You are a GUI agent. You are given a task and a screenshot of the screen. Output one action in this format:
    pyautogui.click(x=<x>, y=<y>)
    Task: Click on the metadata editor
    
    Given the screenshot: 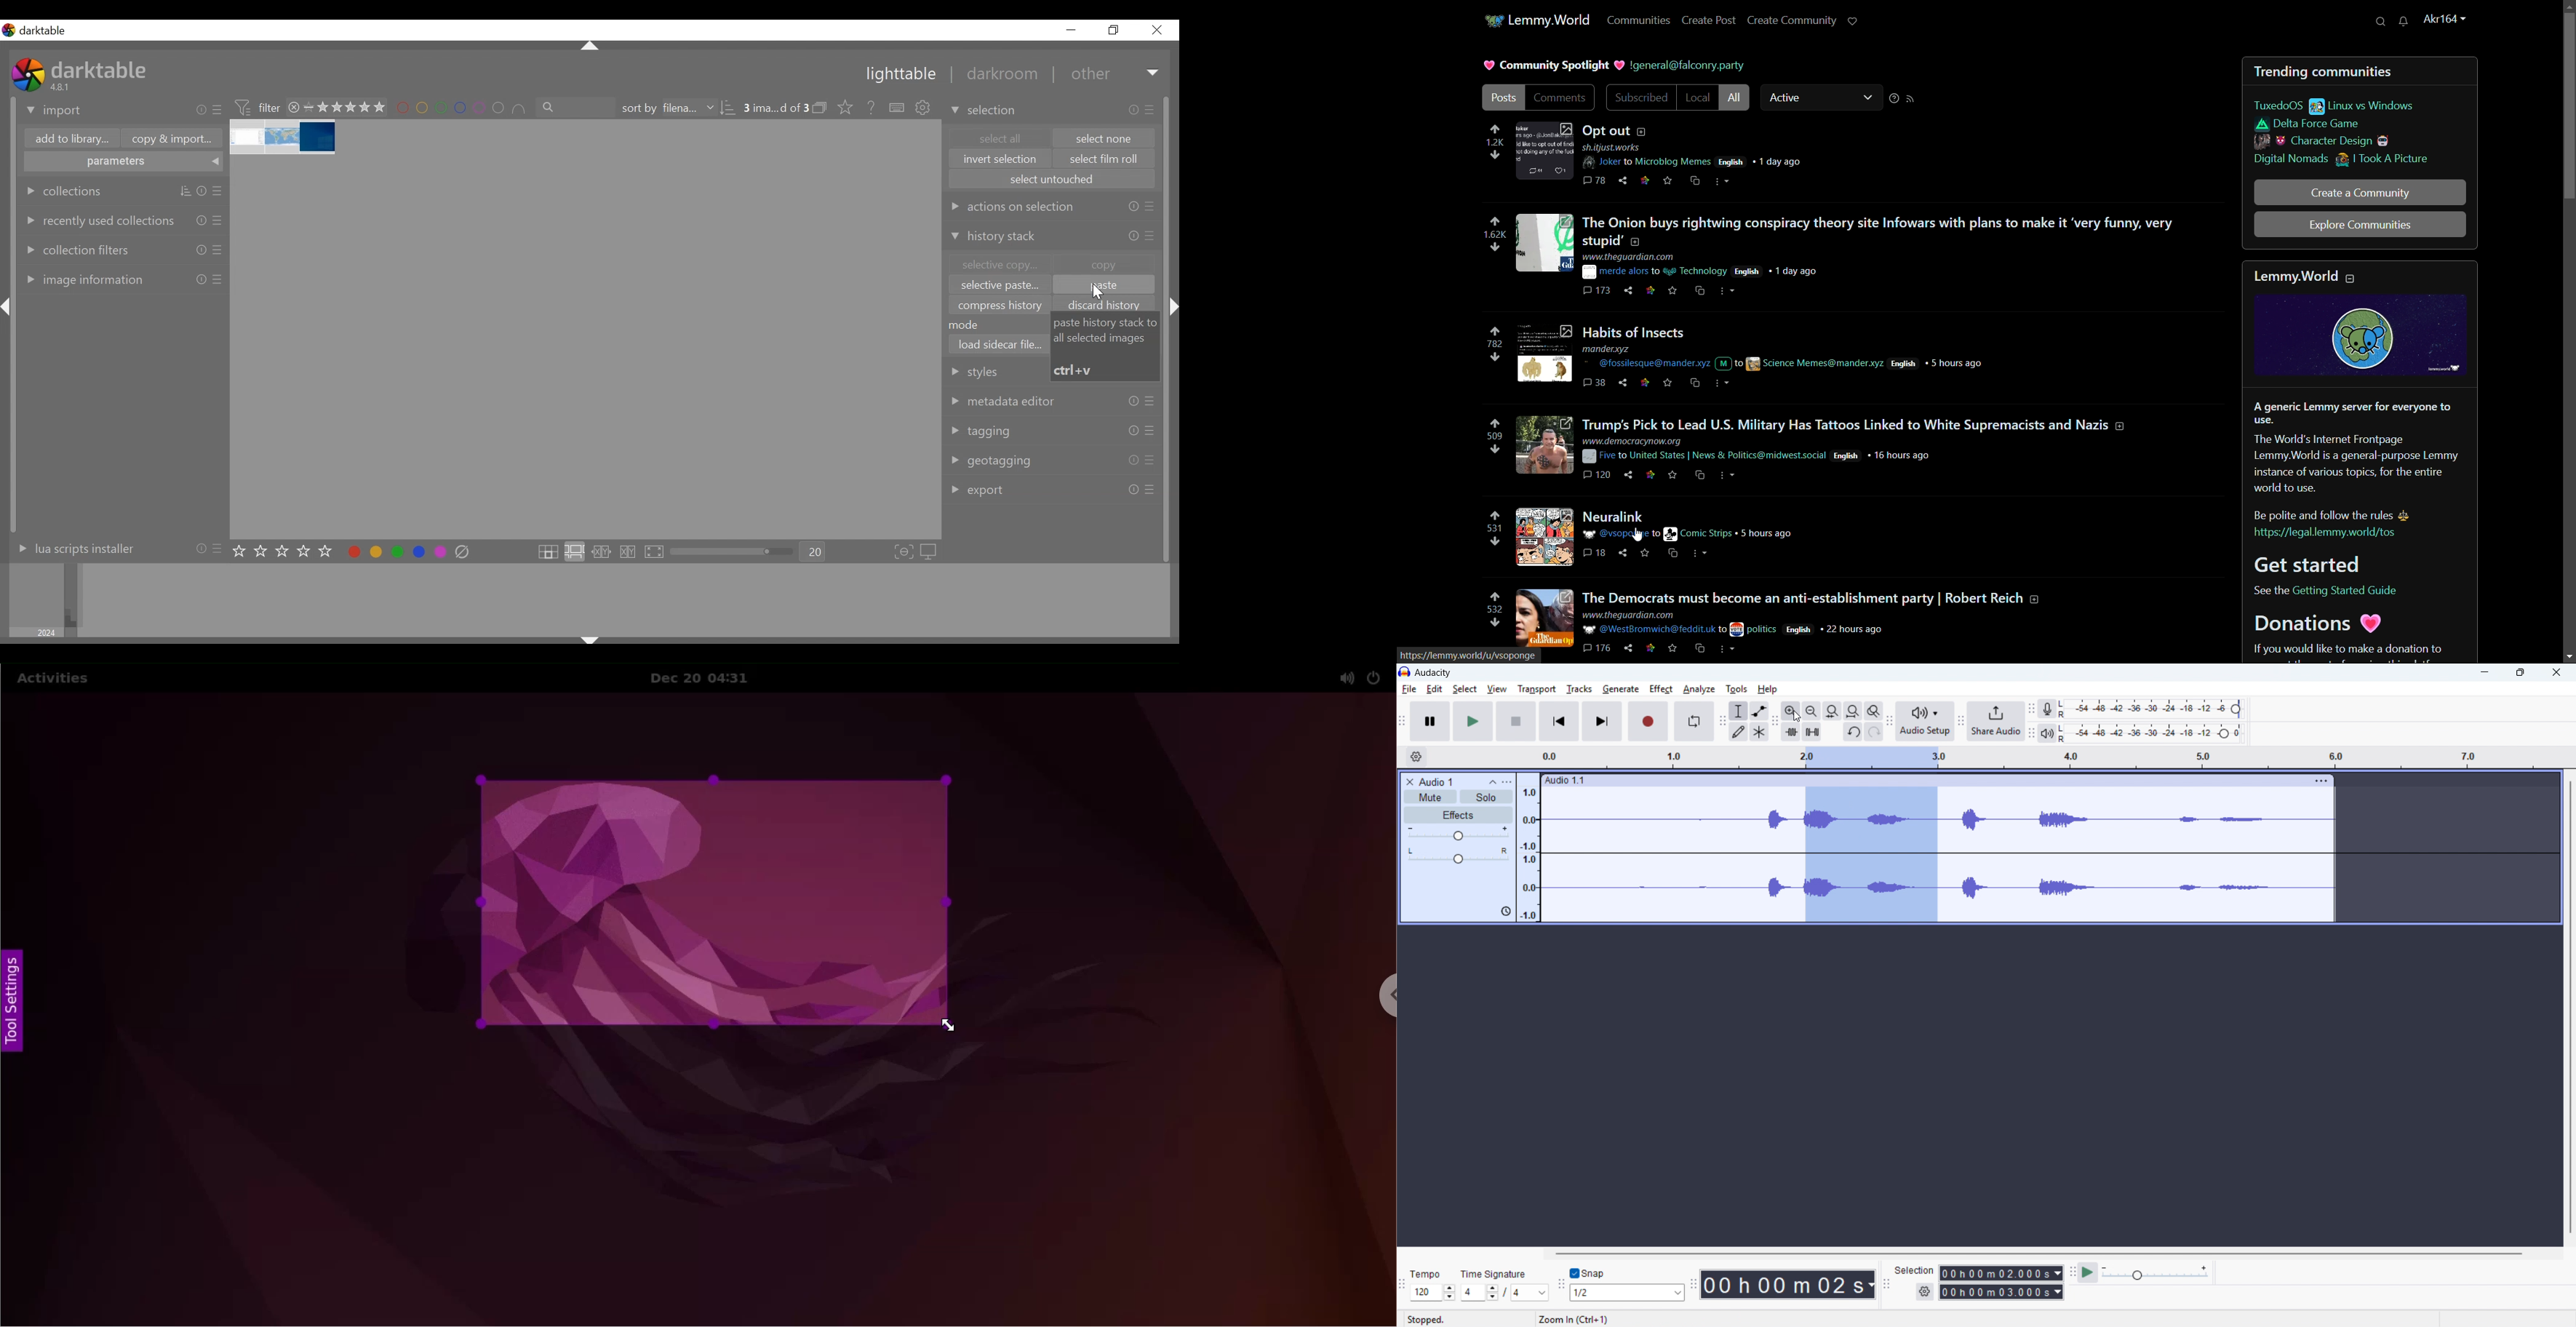 What is the action you would take?
    pyautogui.click(x=1004, y=401)
    